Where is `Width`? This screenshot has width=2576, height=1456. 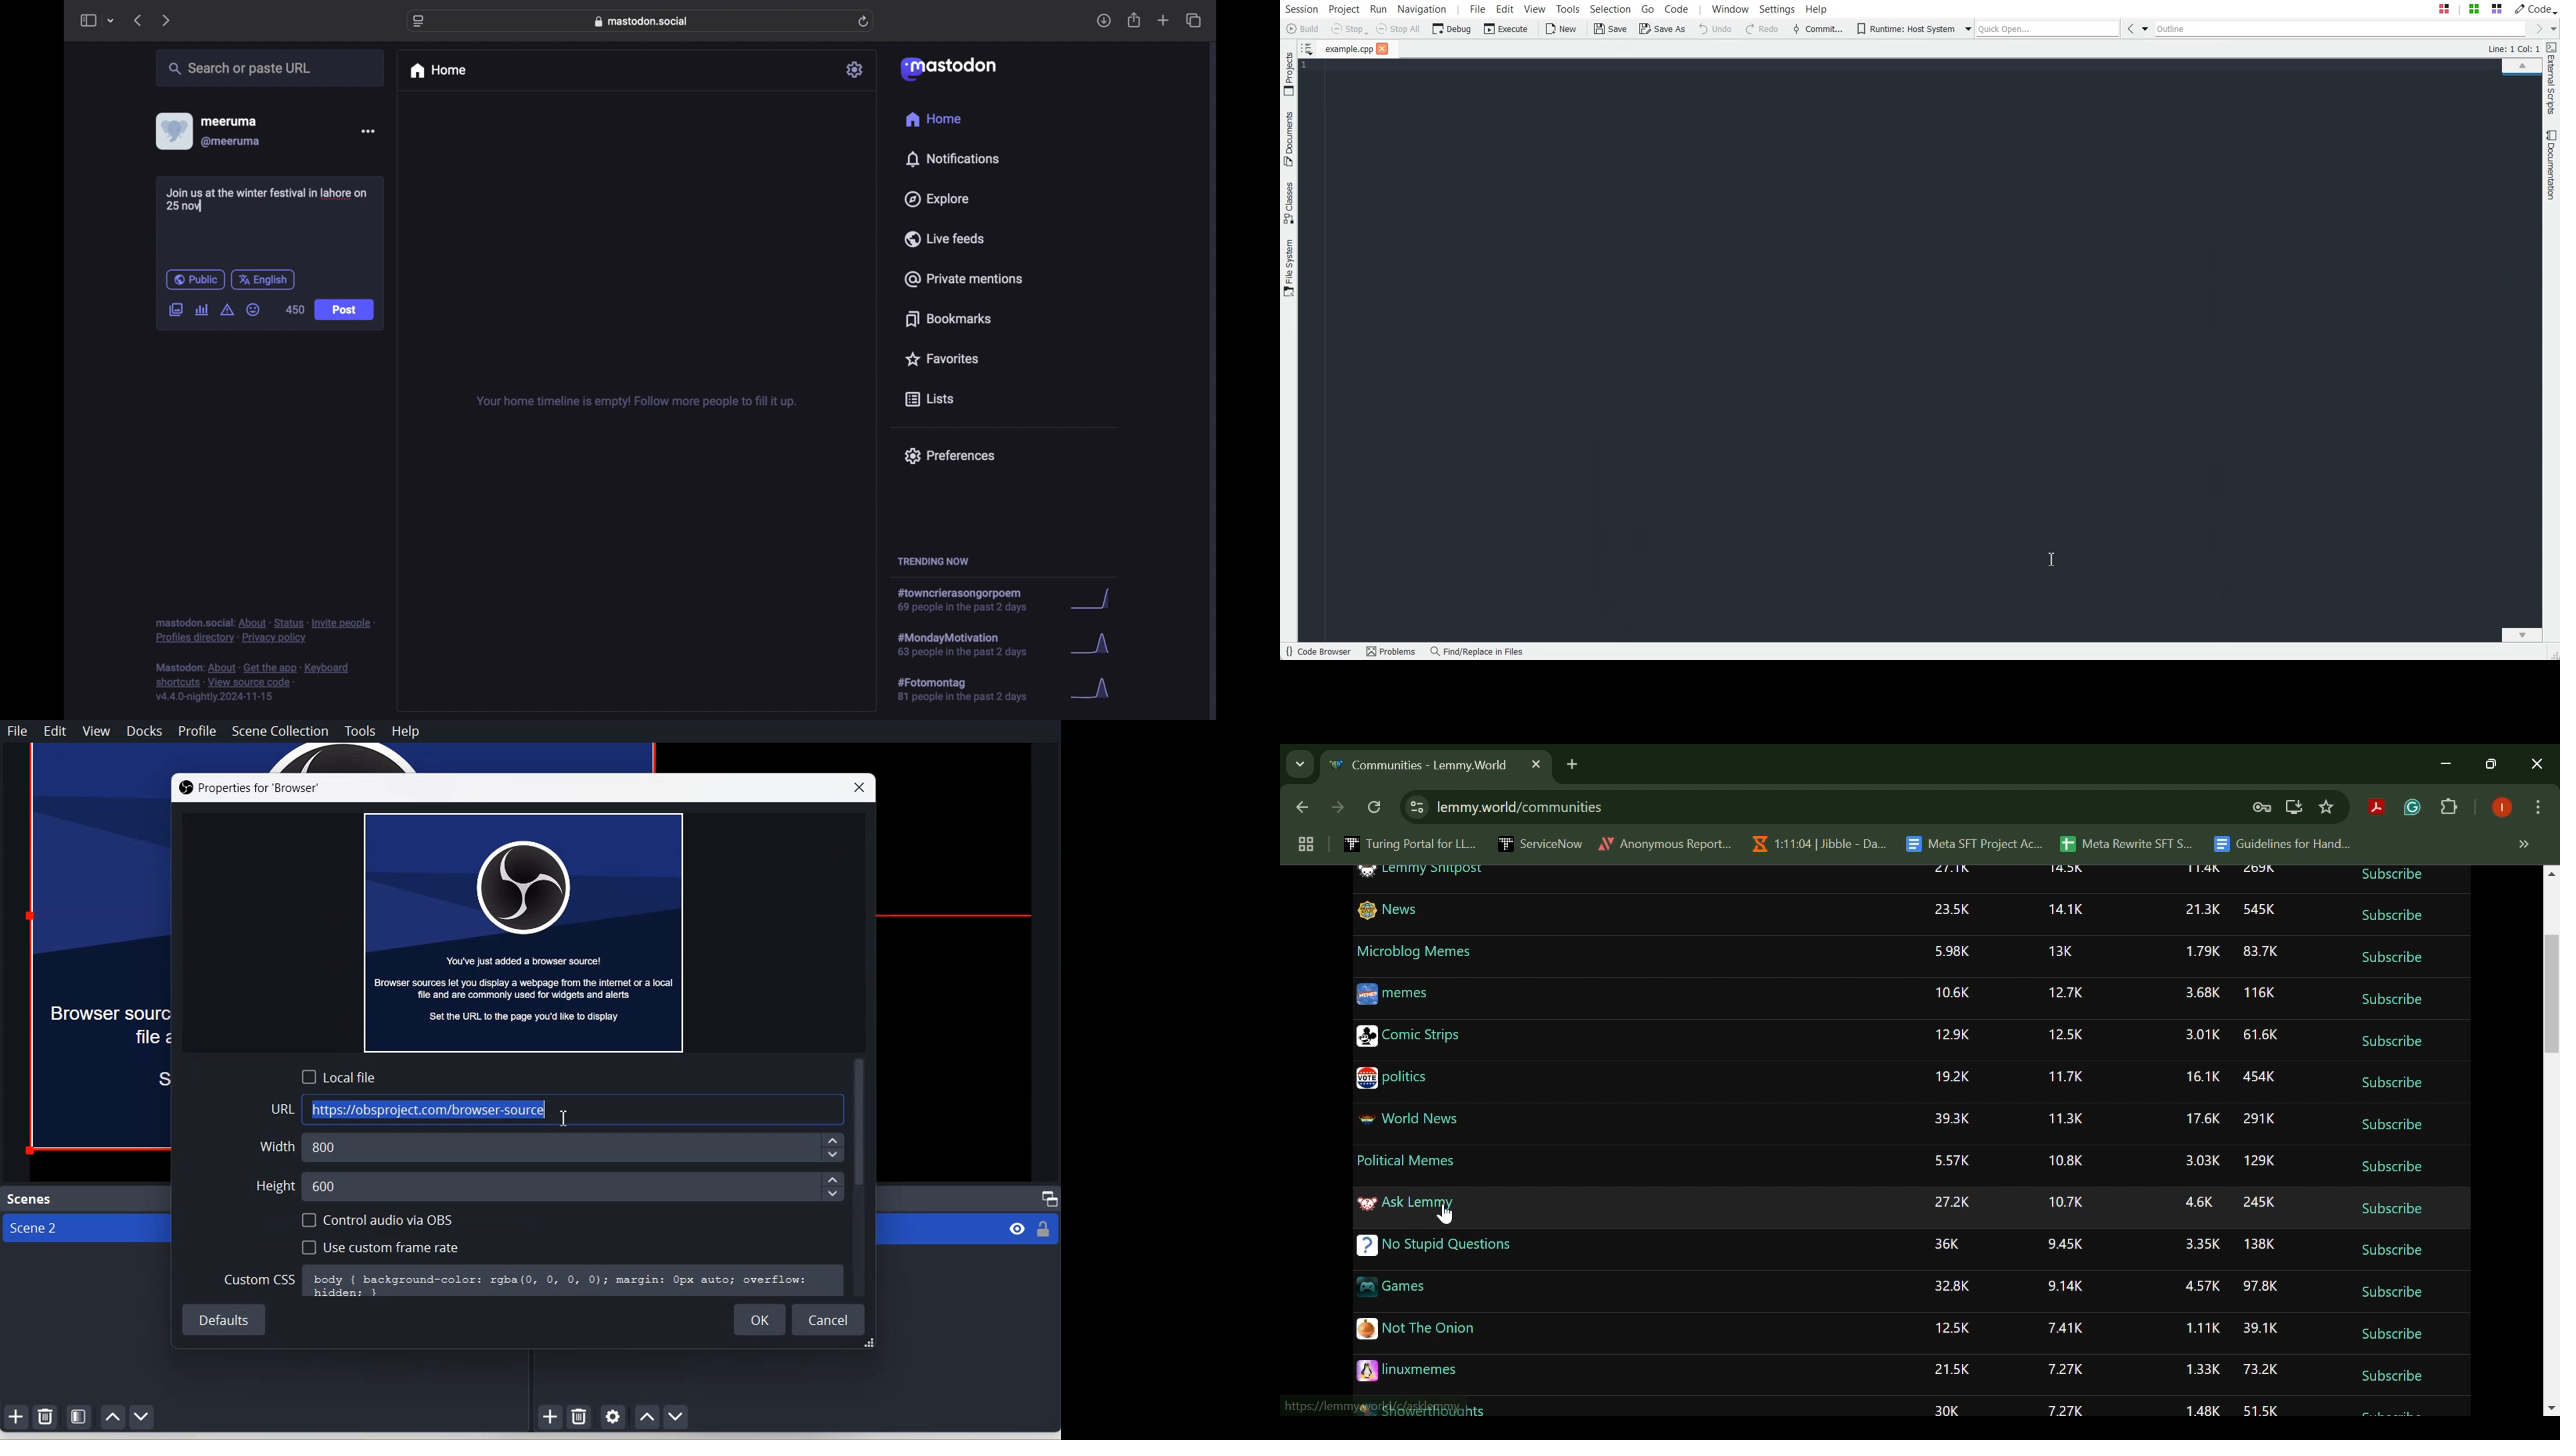
Width is located at coordinates (273, 1147).